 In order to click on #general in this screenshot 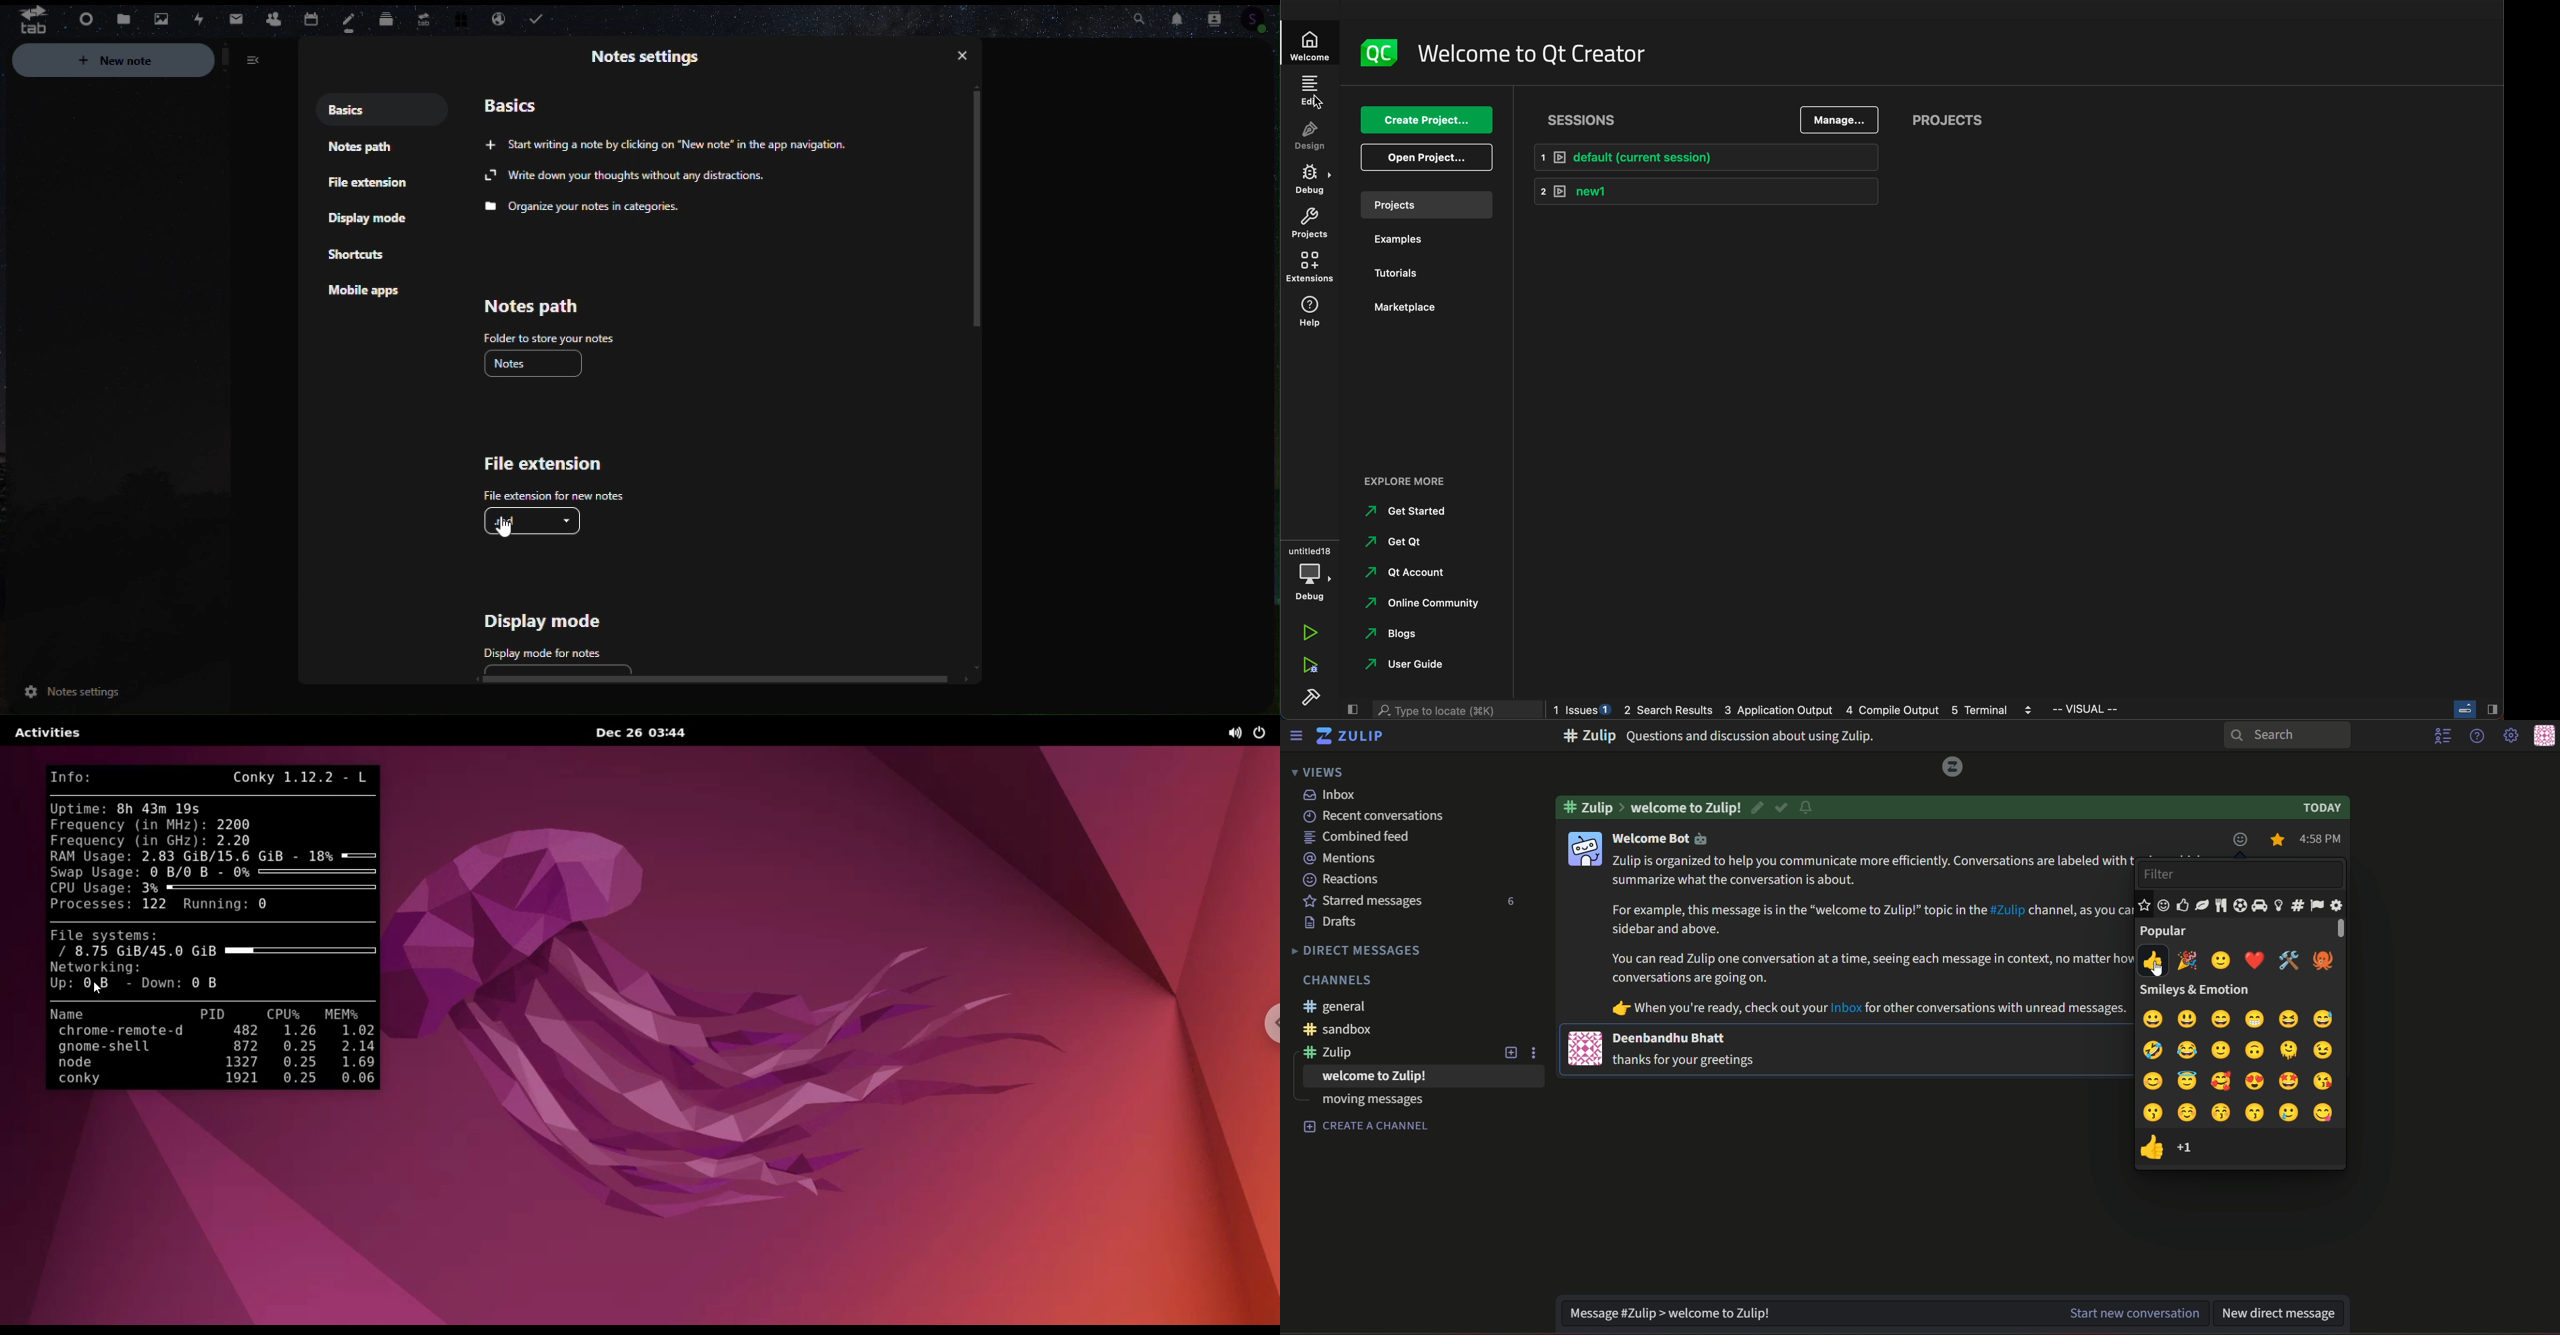, I will do `click(1339, 1007)`.